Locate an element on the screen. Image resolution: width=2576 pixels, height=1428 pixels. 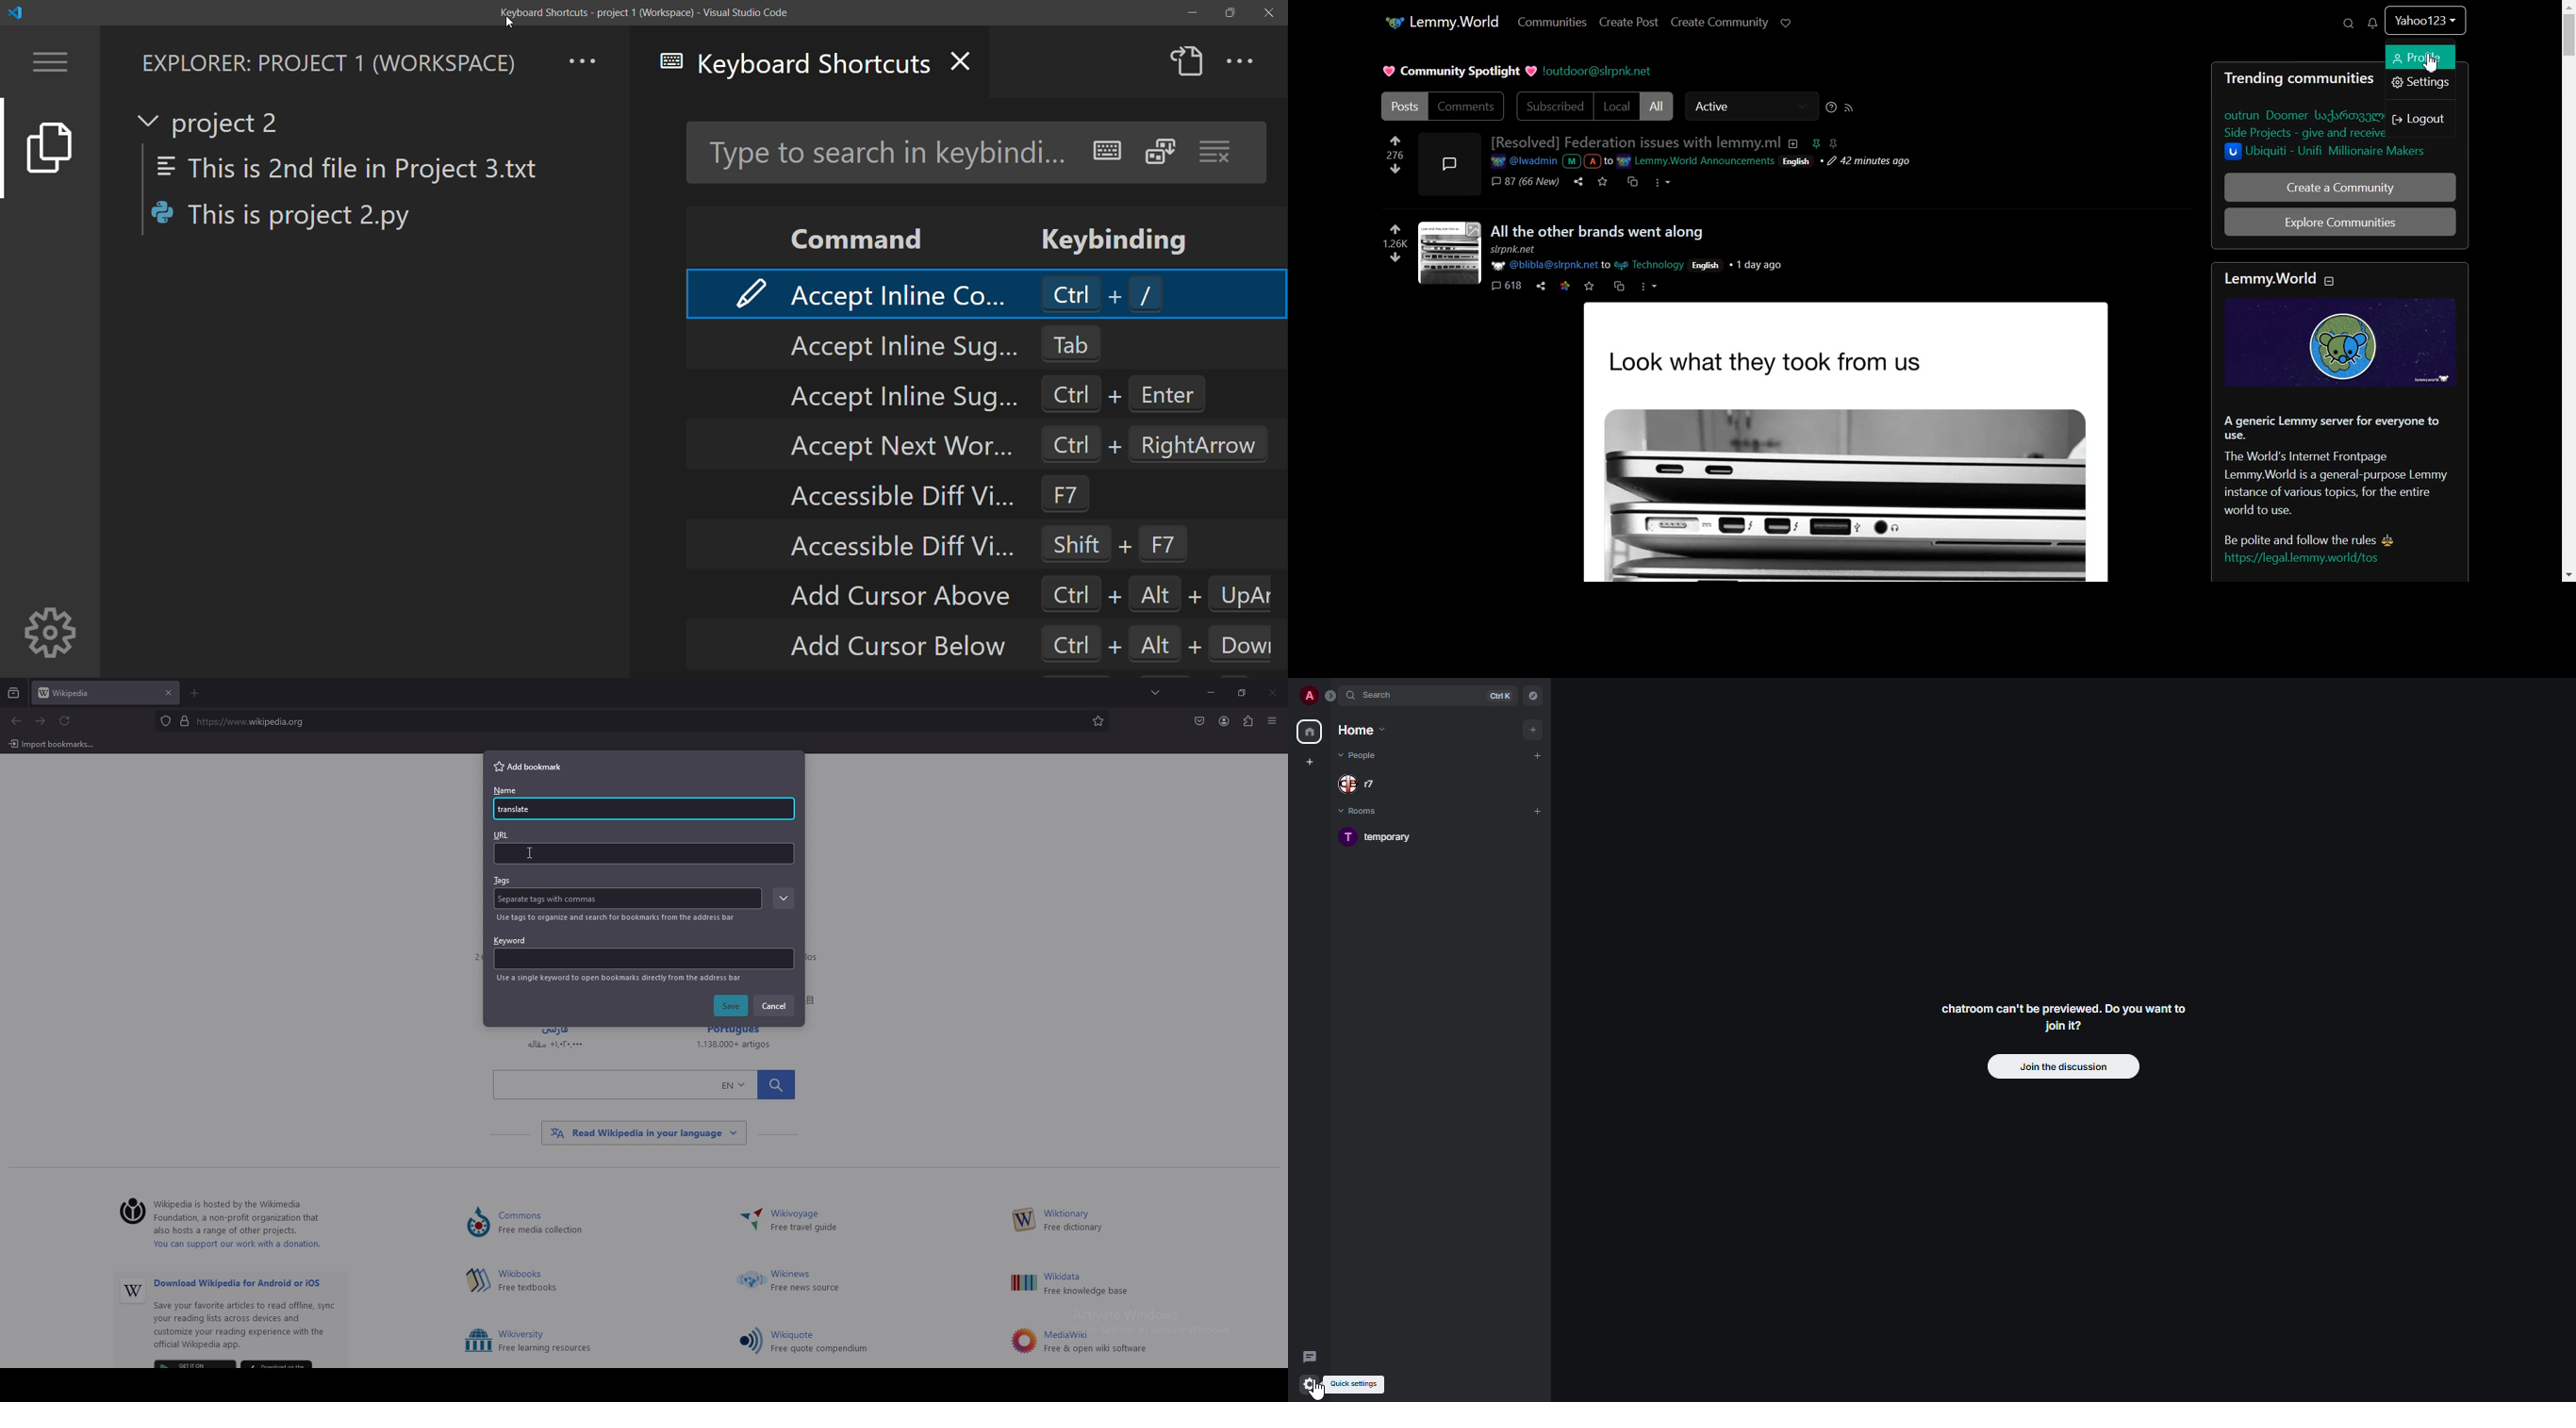
ctrl K is located at coordinates (1500, 696).